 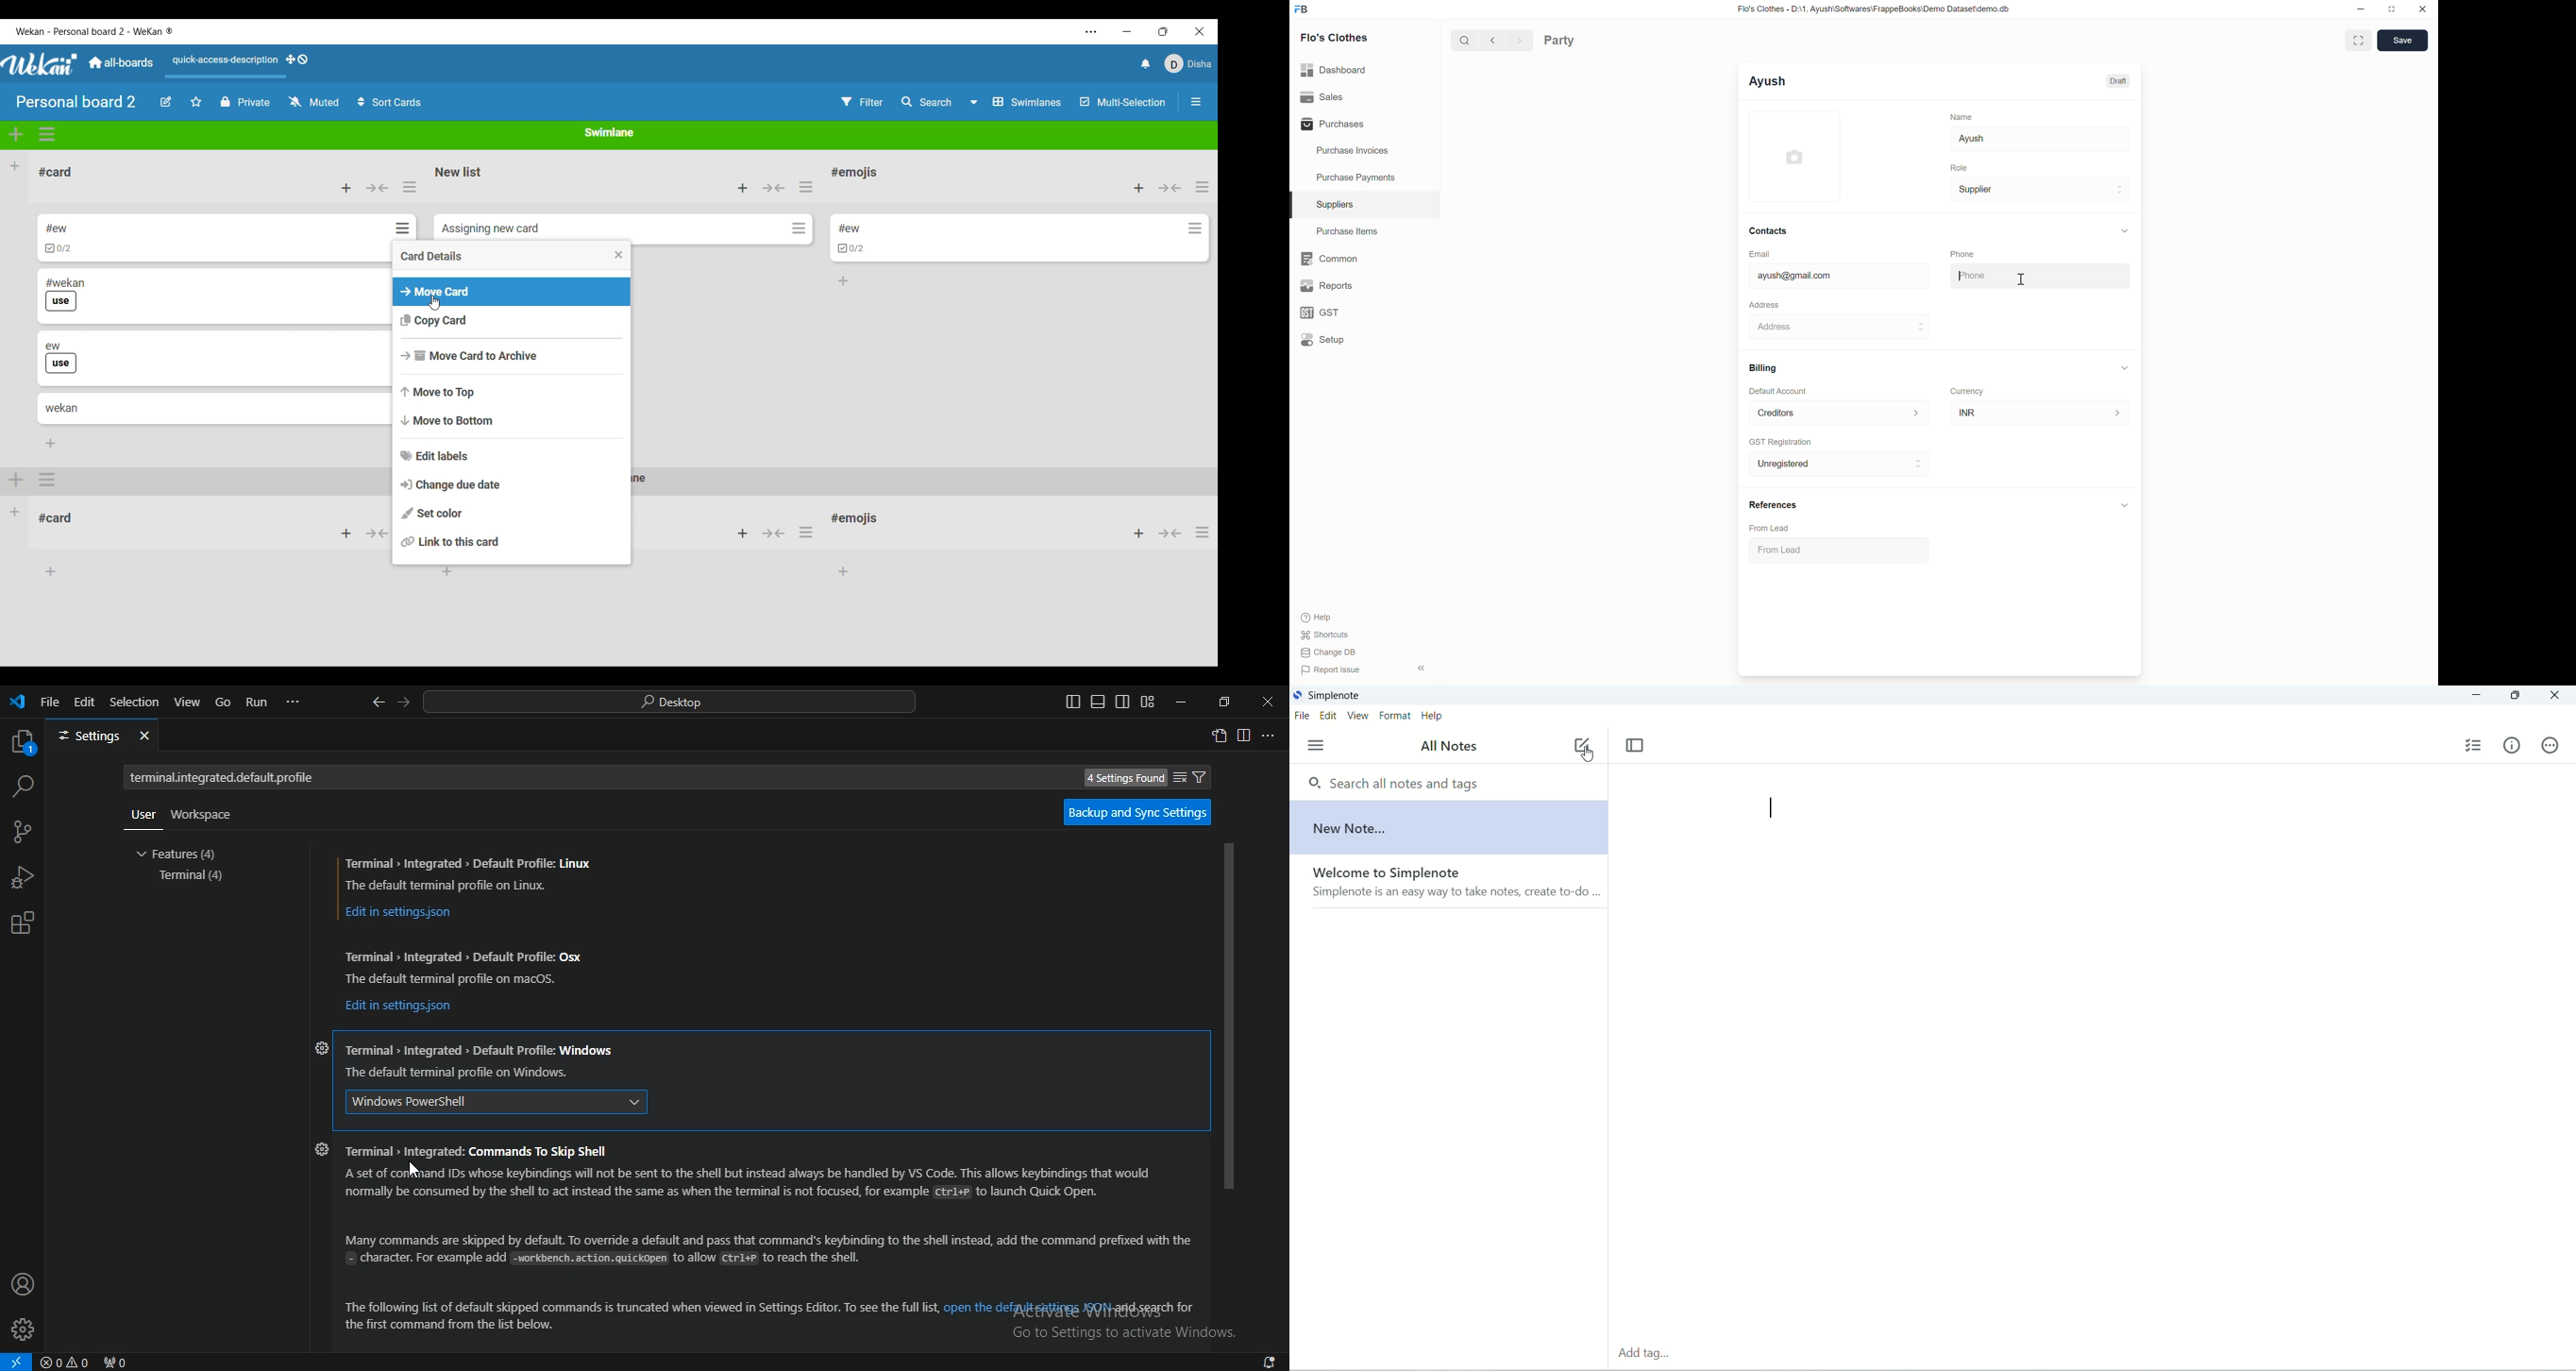 What do you see at coordinates (1874, 9) in the screenshot?
I see `Flo's Clothes - D:\1. Ayush\Softwares\FrappeBooks\Demo Dataset\demo.db` at bounding box center [1874, 9].